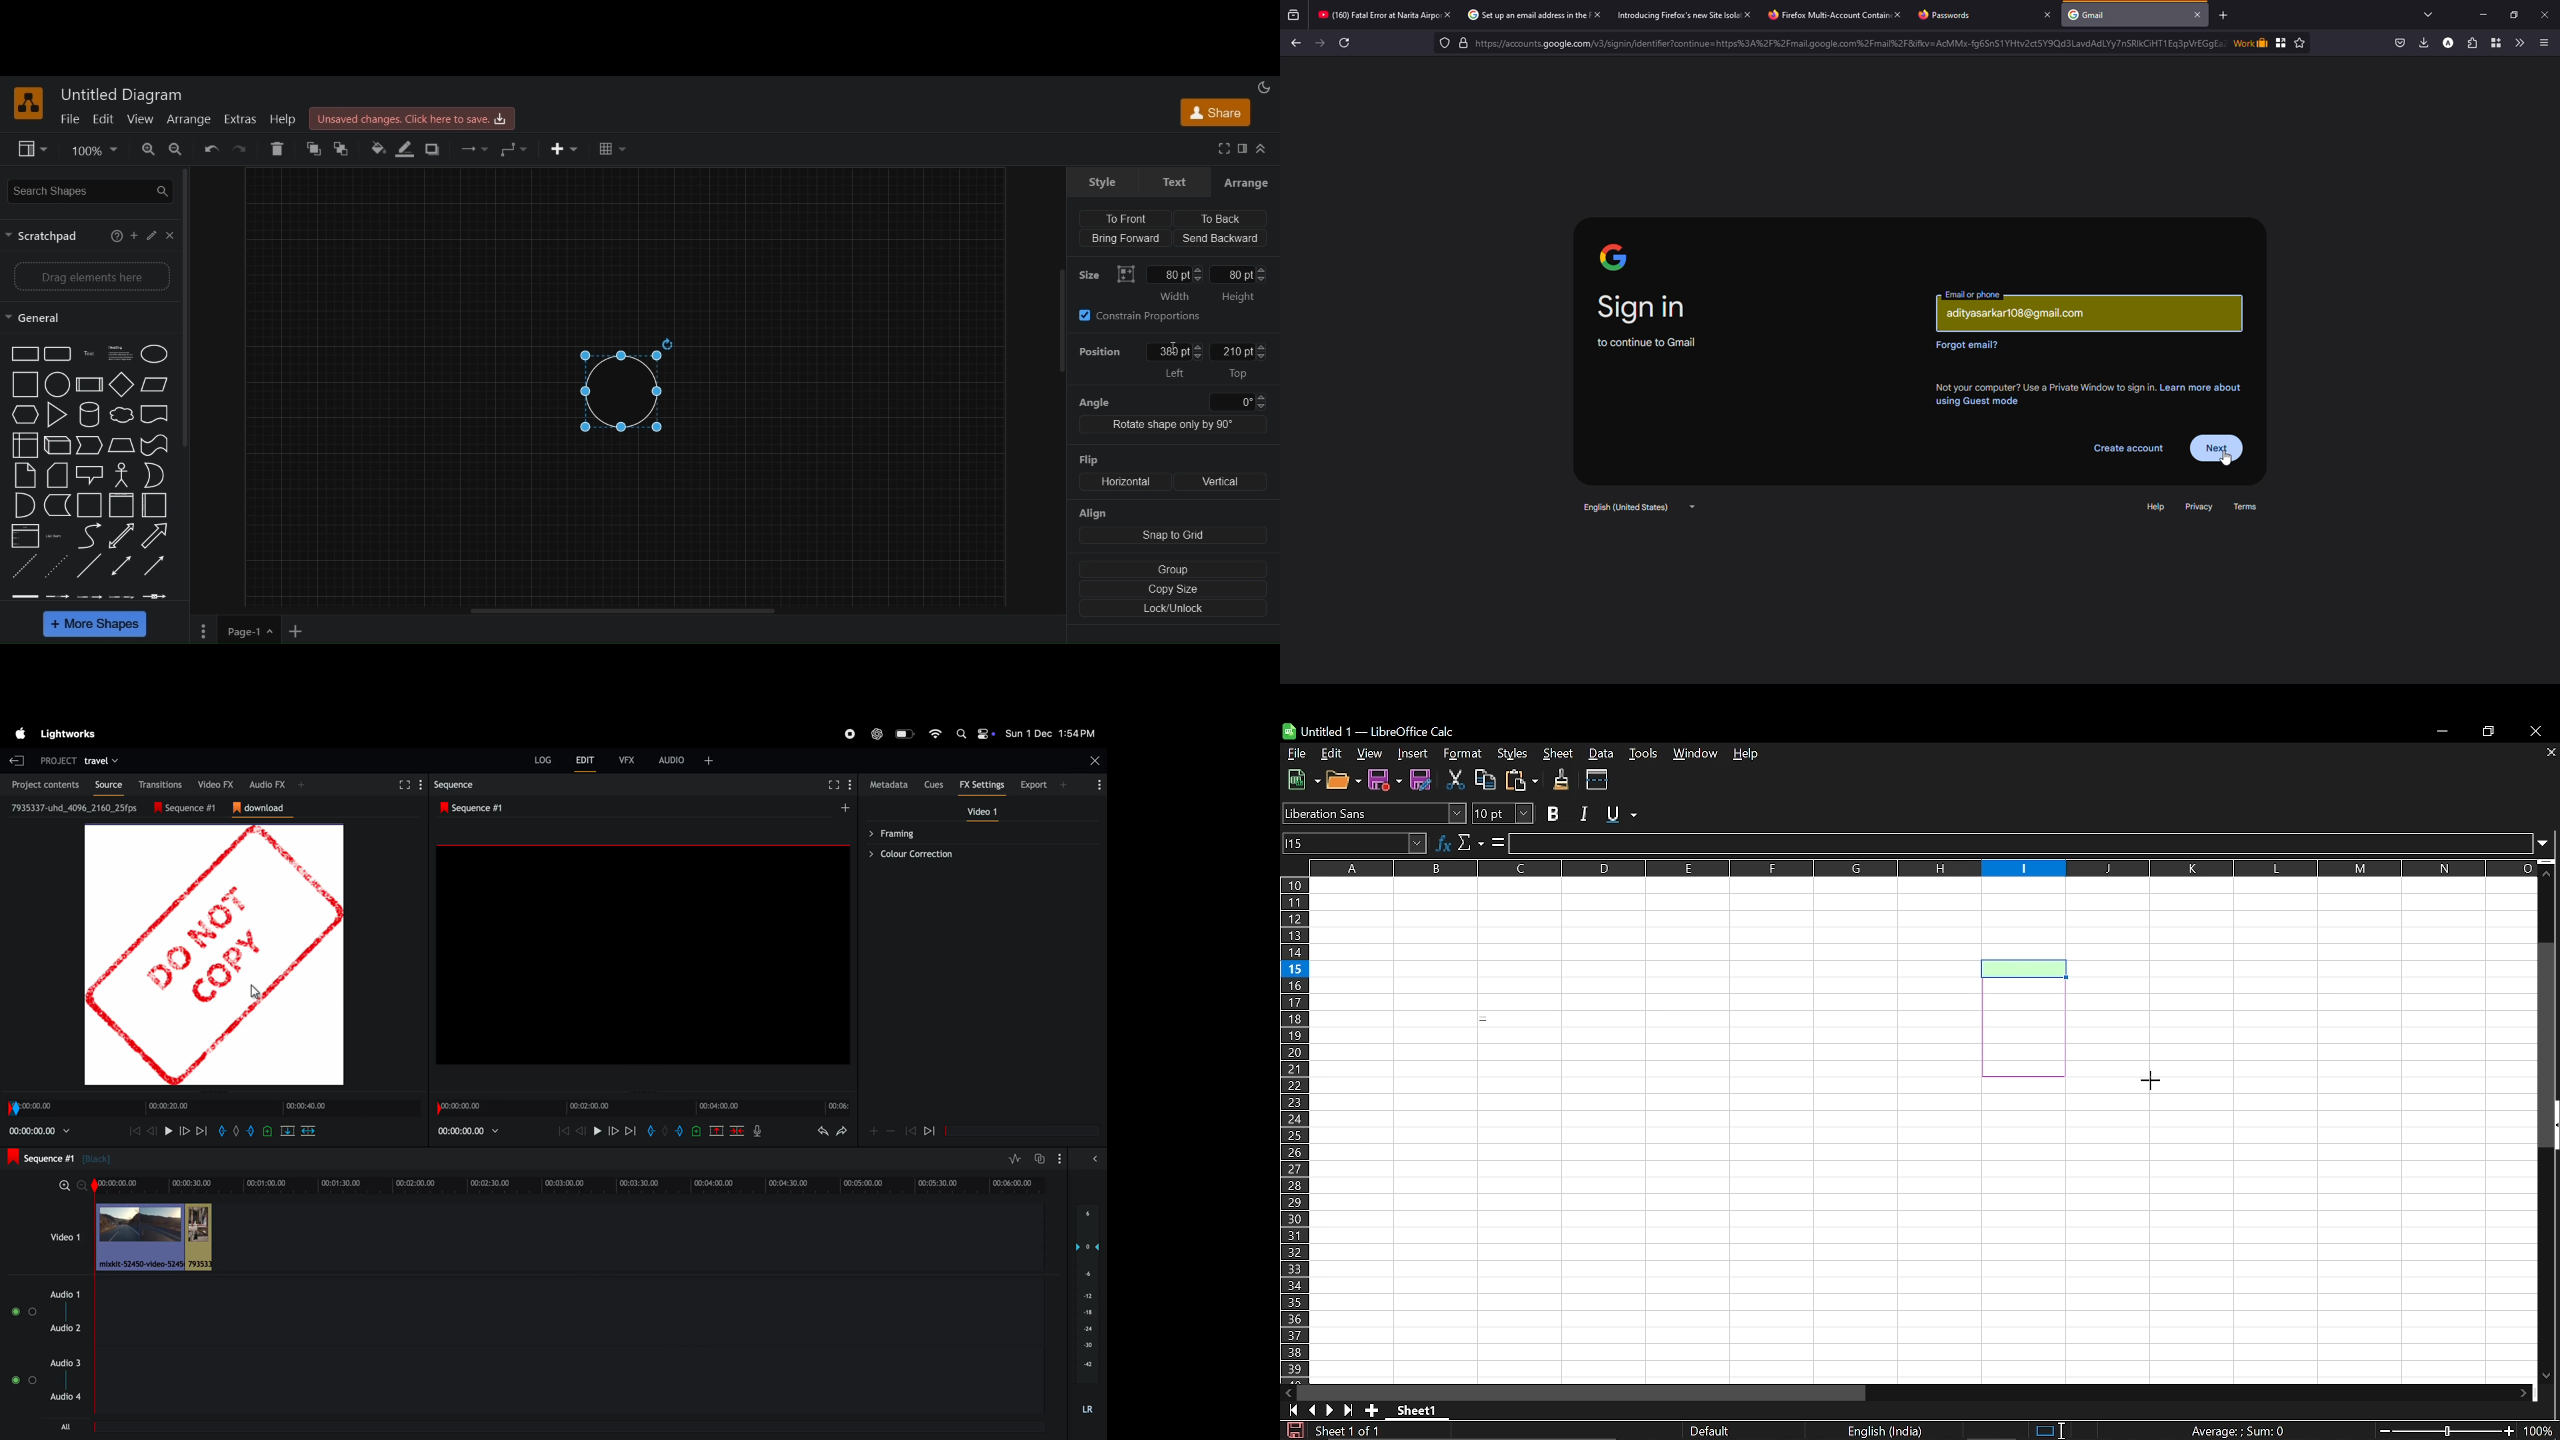 The image size is (2576, 1456). I want to click on Play head, so click(95, 1295).